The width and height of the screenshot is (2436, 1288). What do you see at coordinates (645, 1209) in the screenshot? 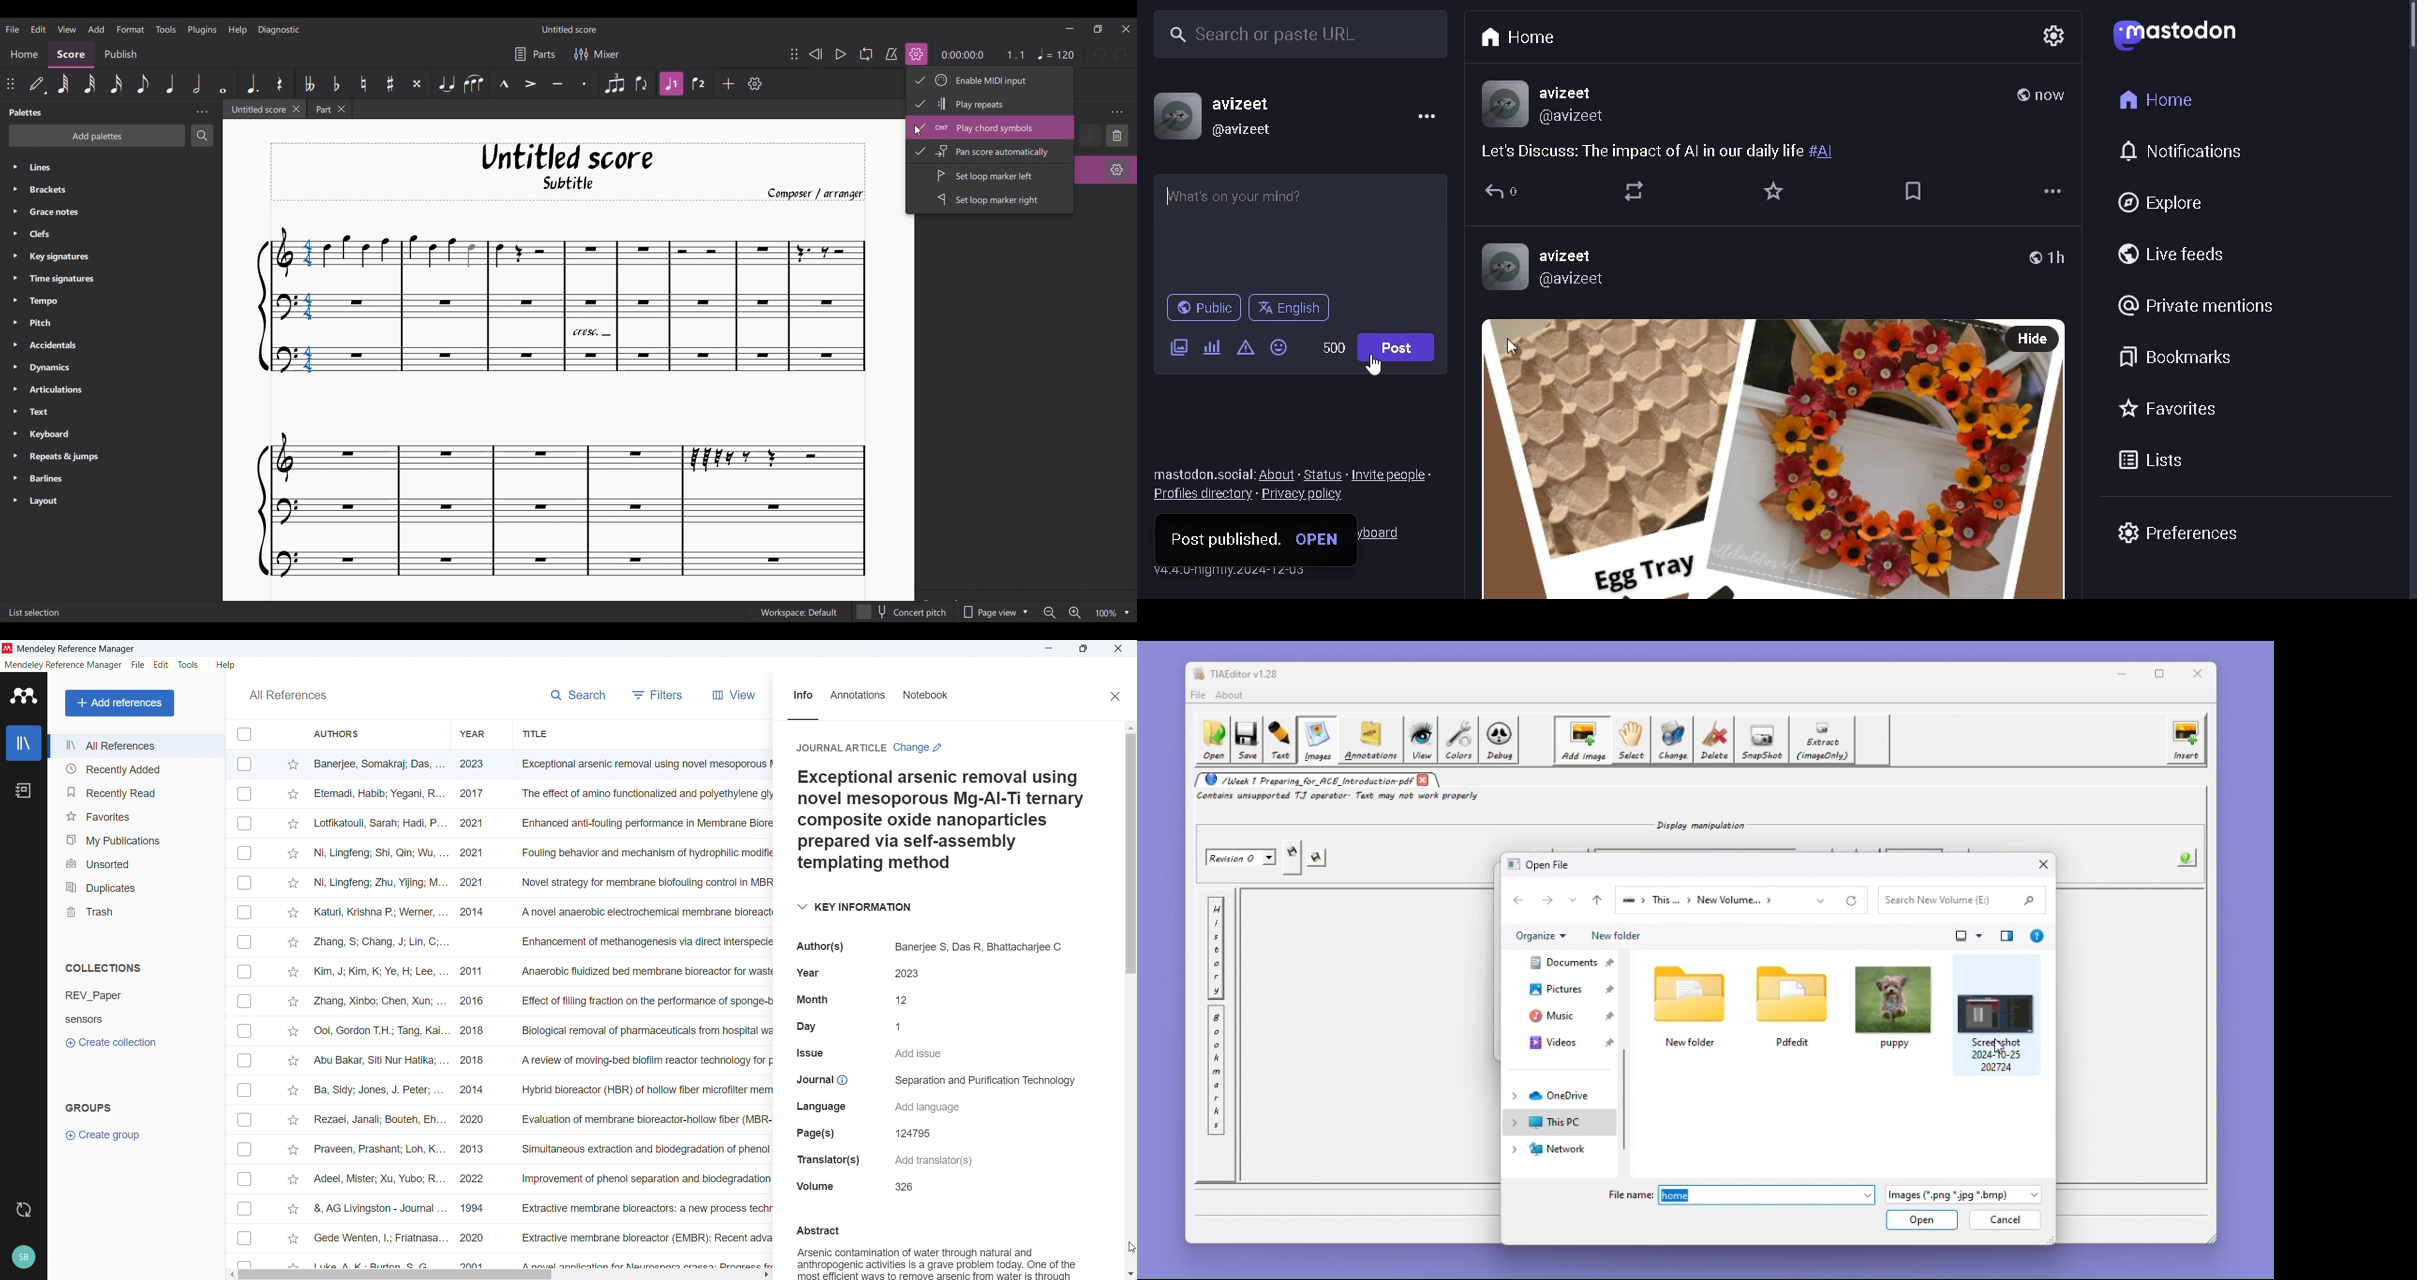
I see `extractive membrane bioreactors a new process technology for detoxifying` at bounding box center [645, 1209].